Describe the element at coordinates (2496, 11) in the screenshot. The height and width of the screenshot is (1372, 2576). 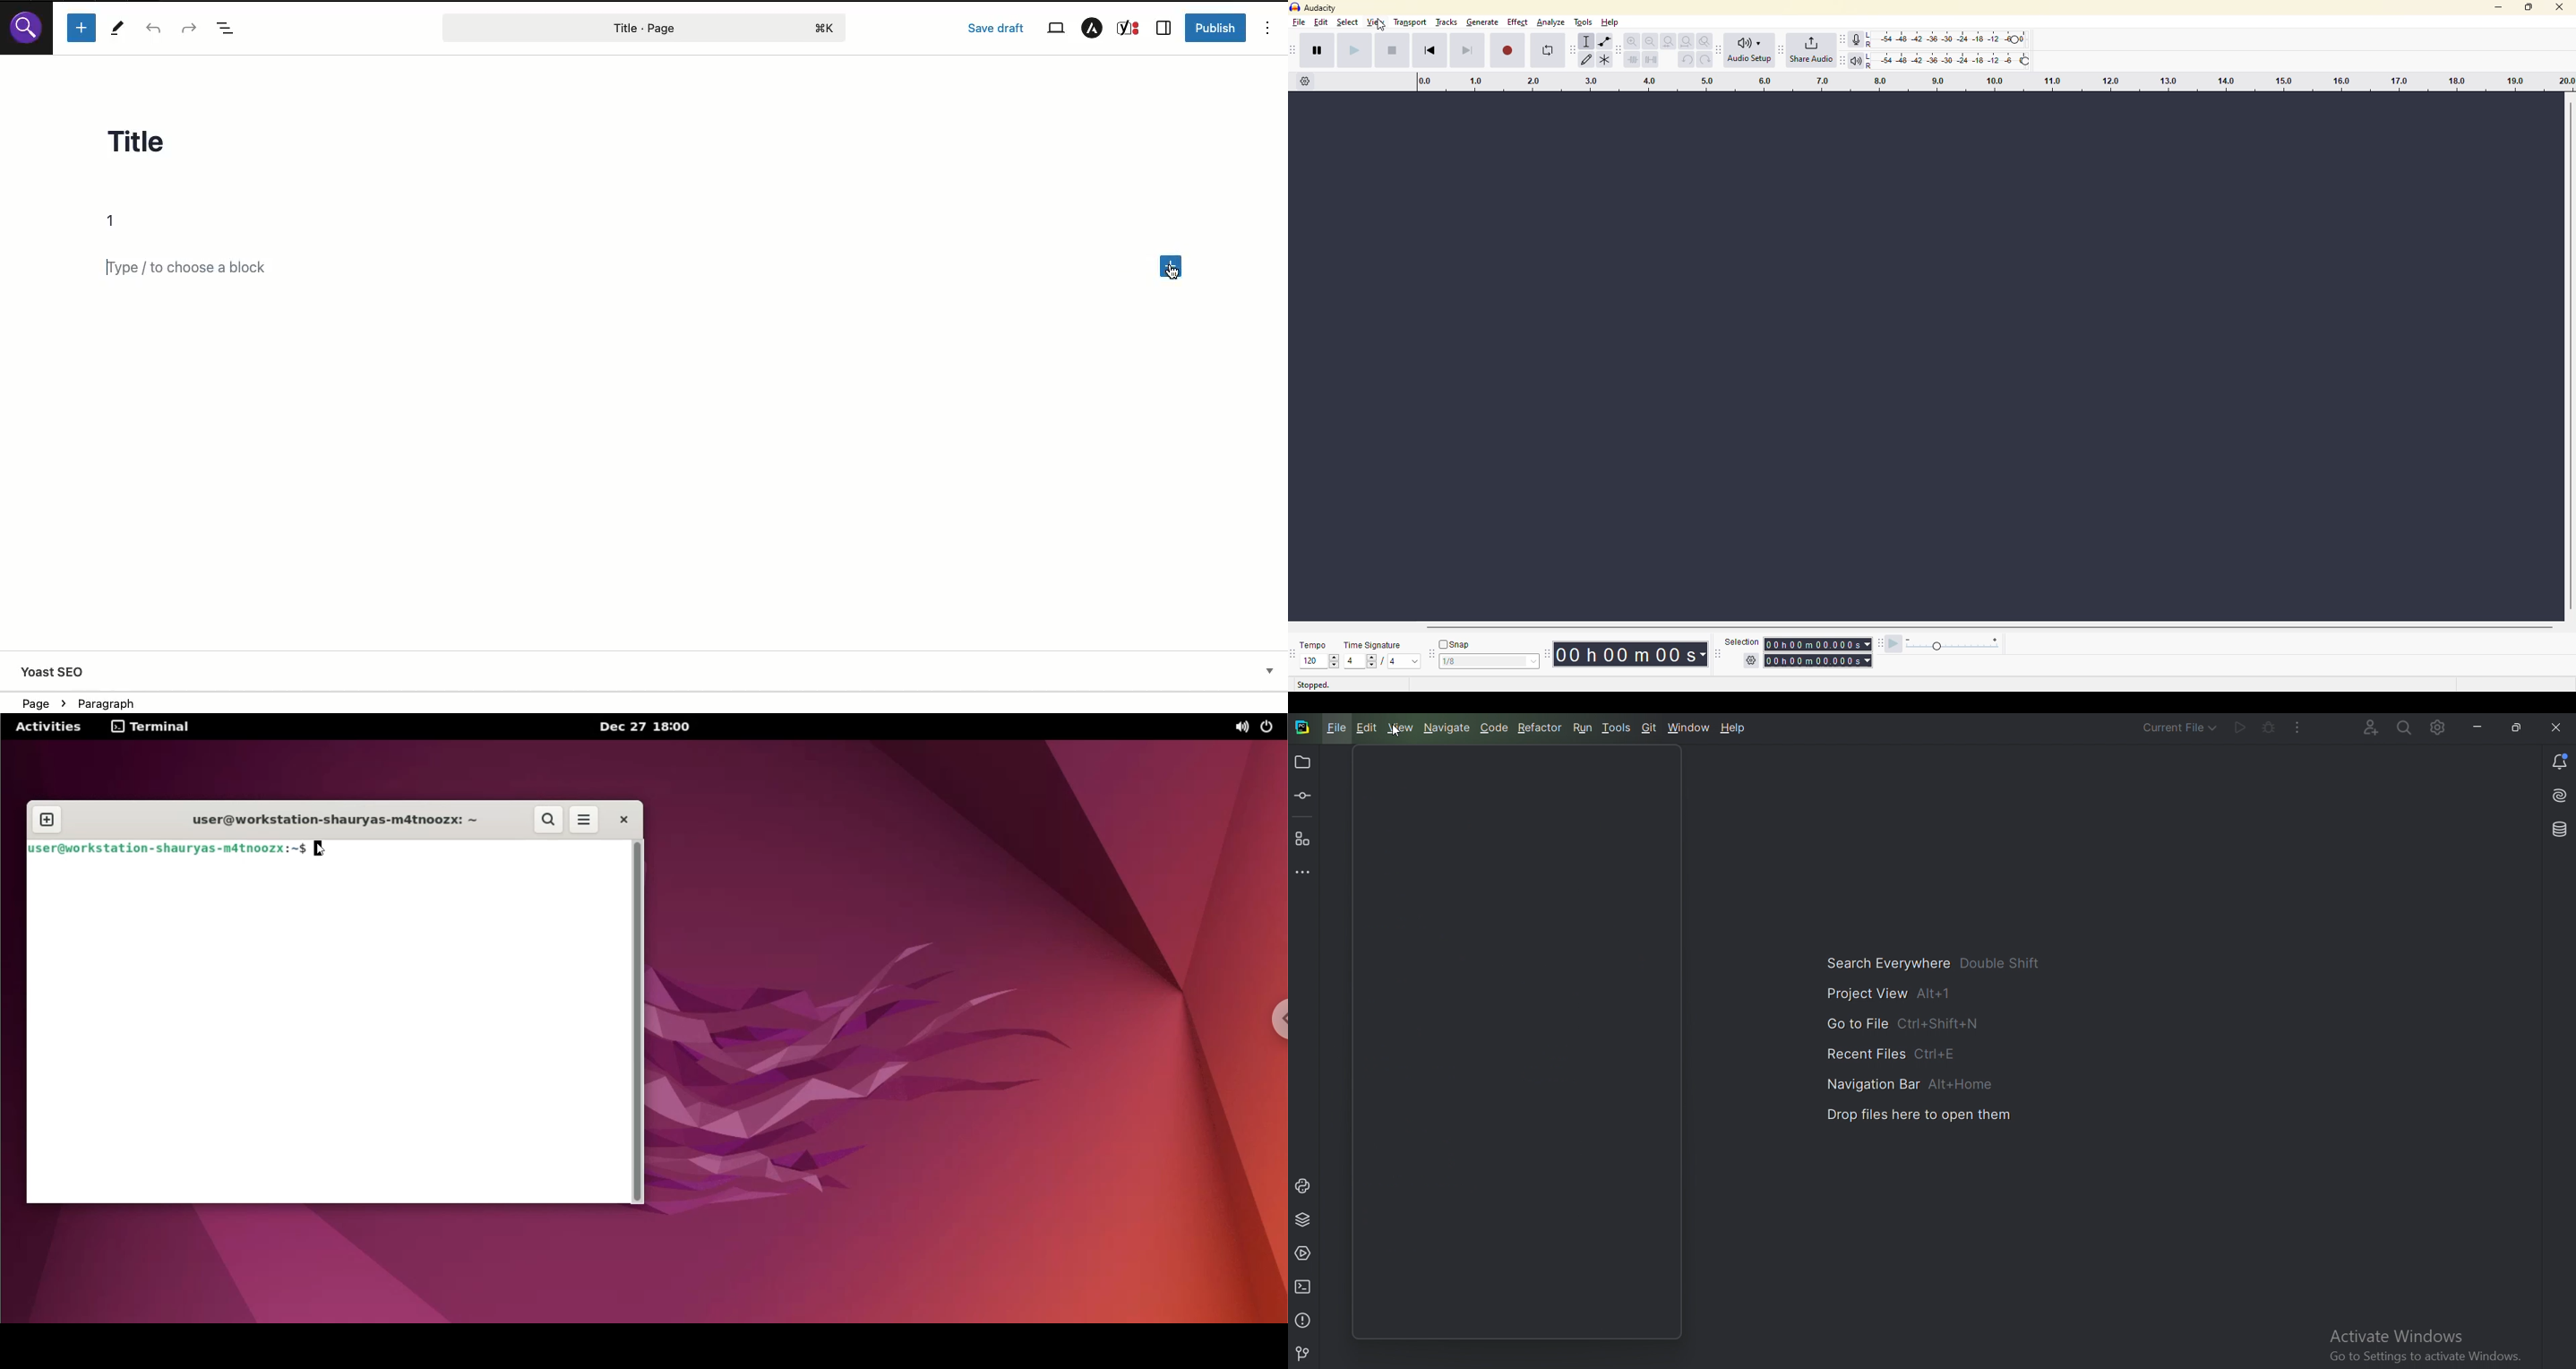
I see `minimize` at that location.